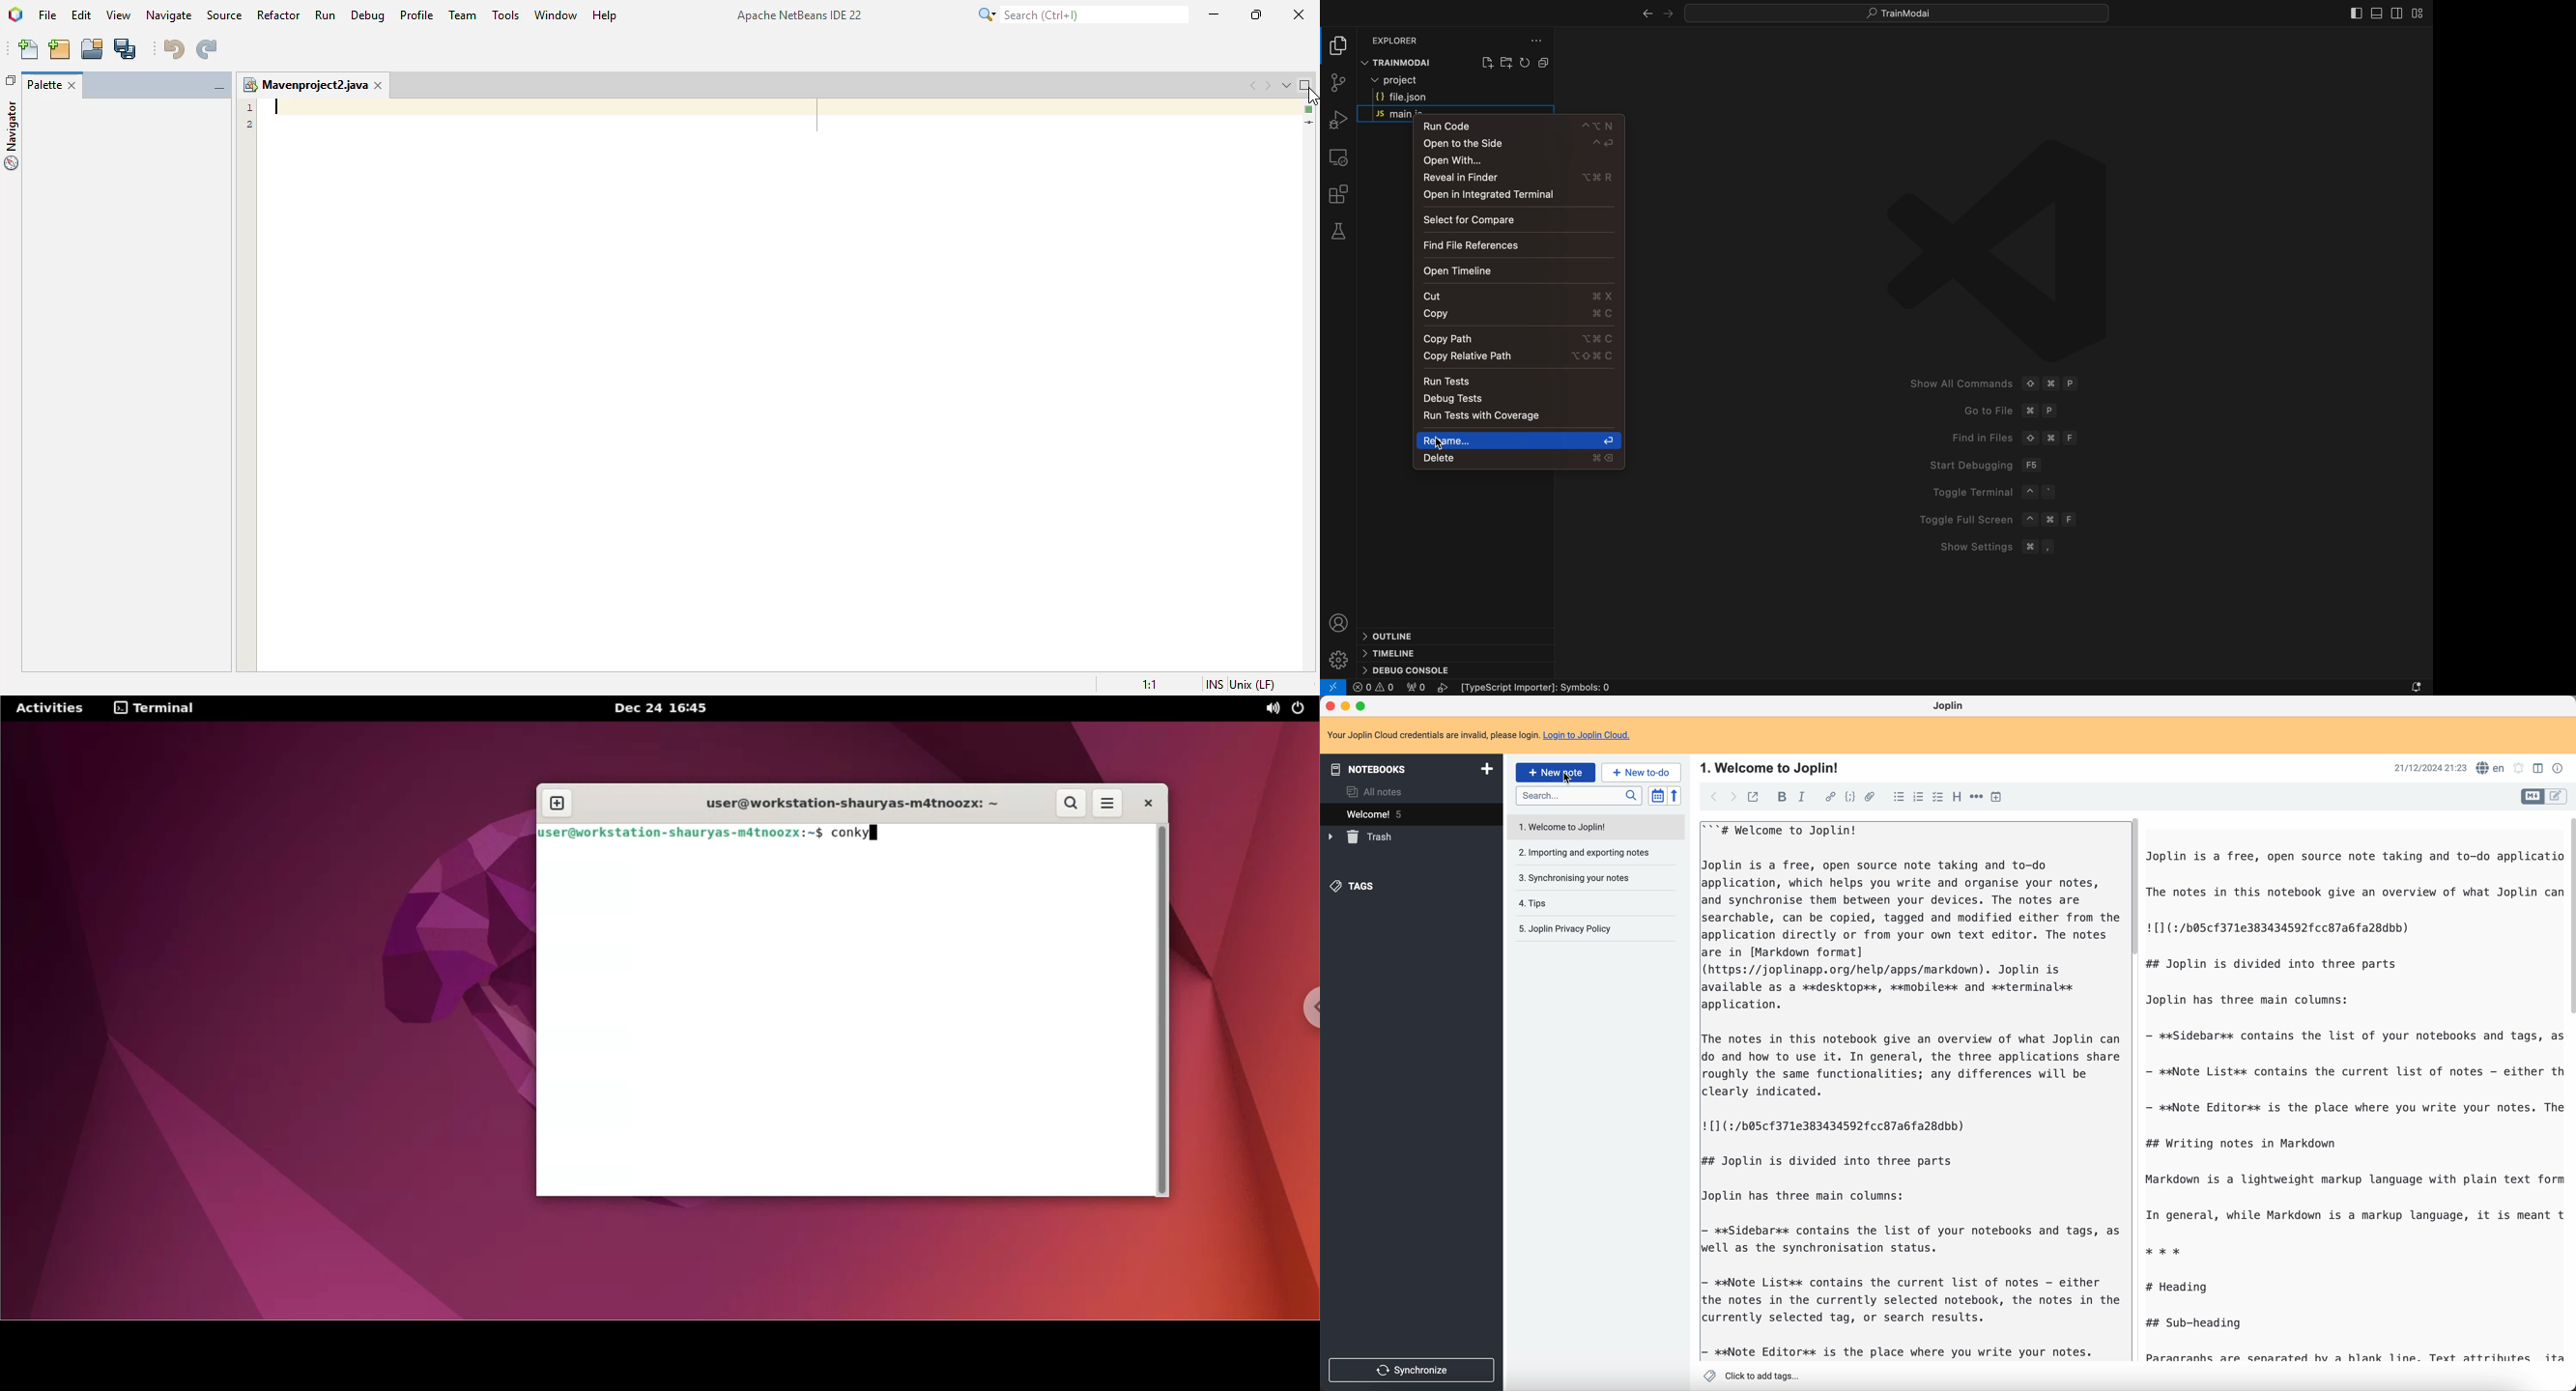 This screenshot has height=1400, width=2576. I want to click on note, so click(1480, 735).